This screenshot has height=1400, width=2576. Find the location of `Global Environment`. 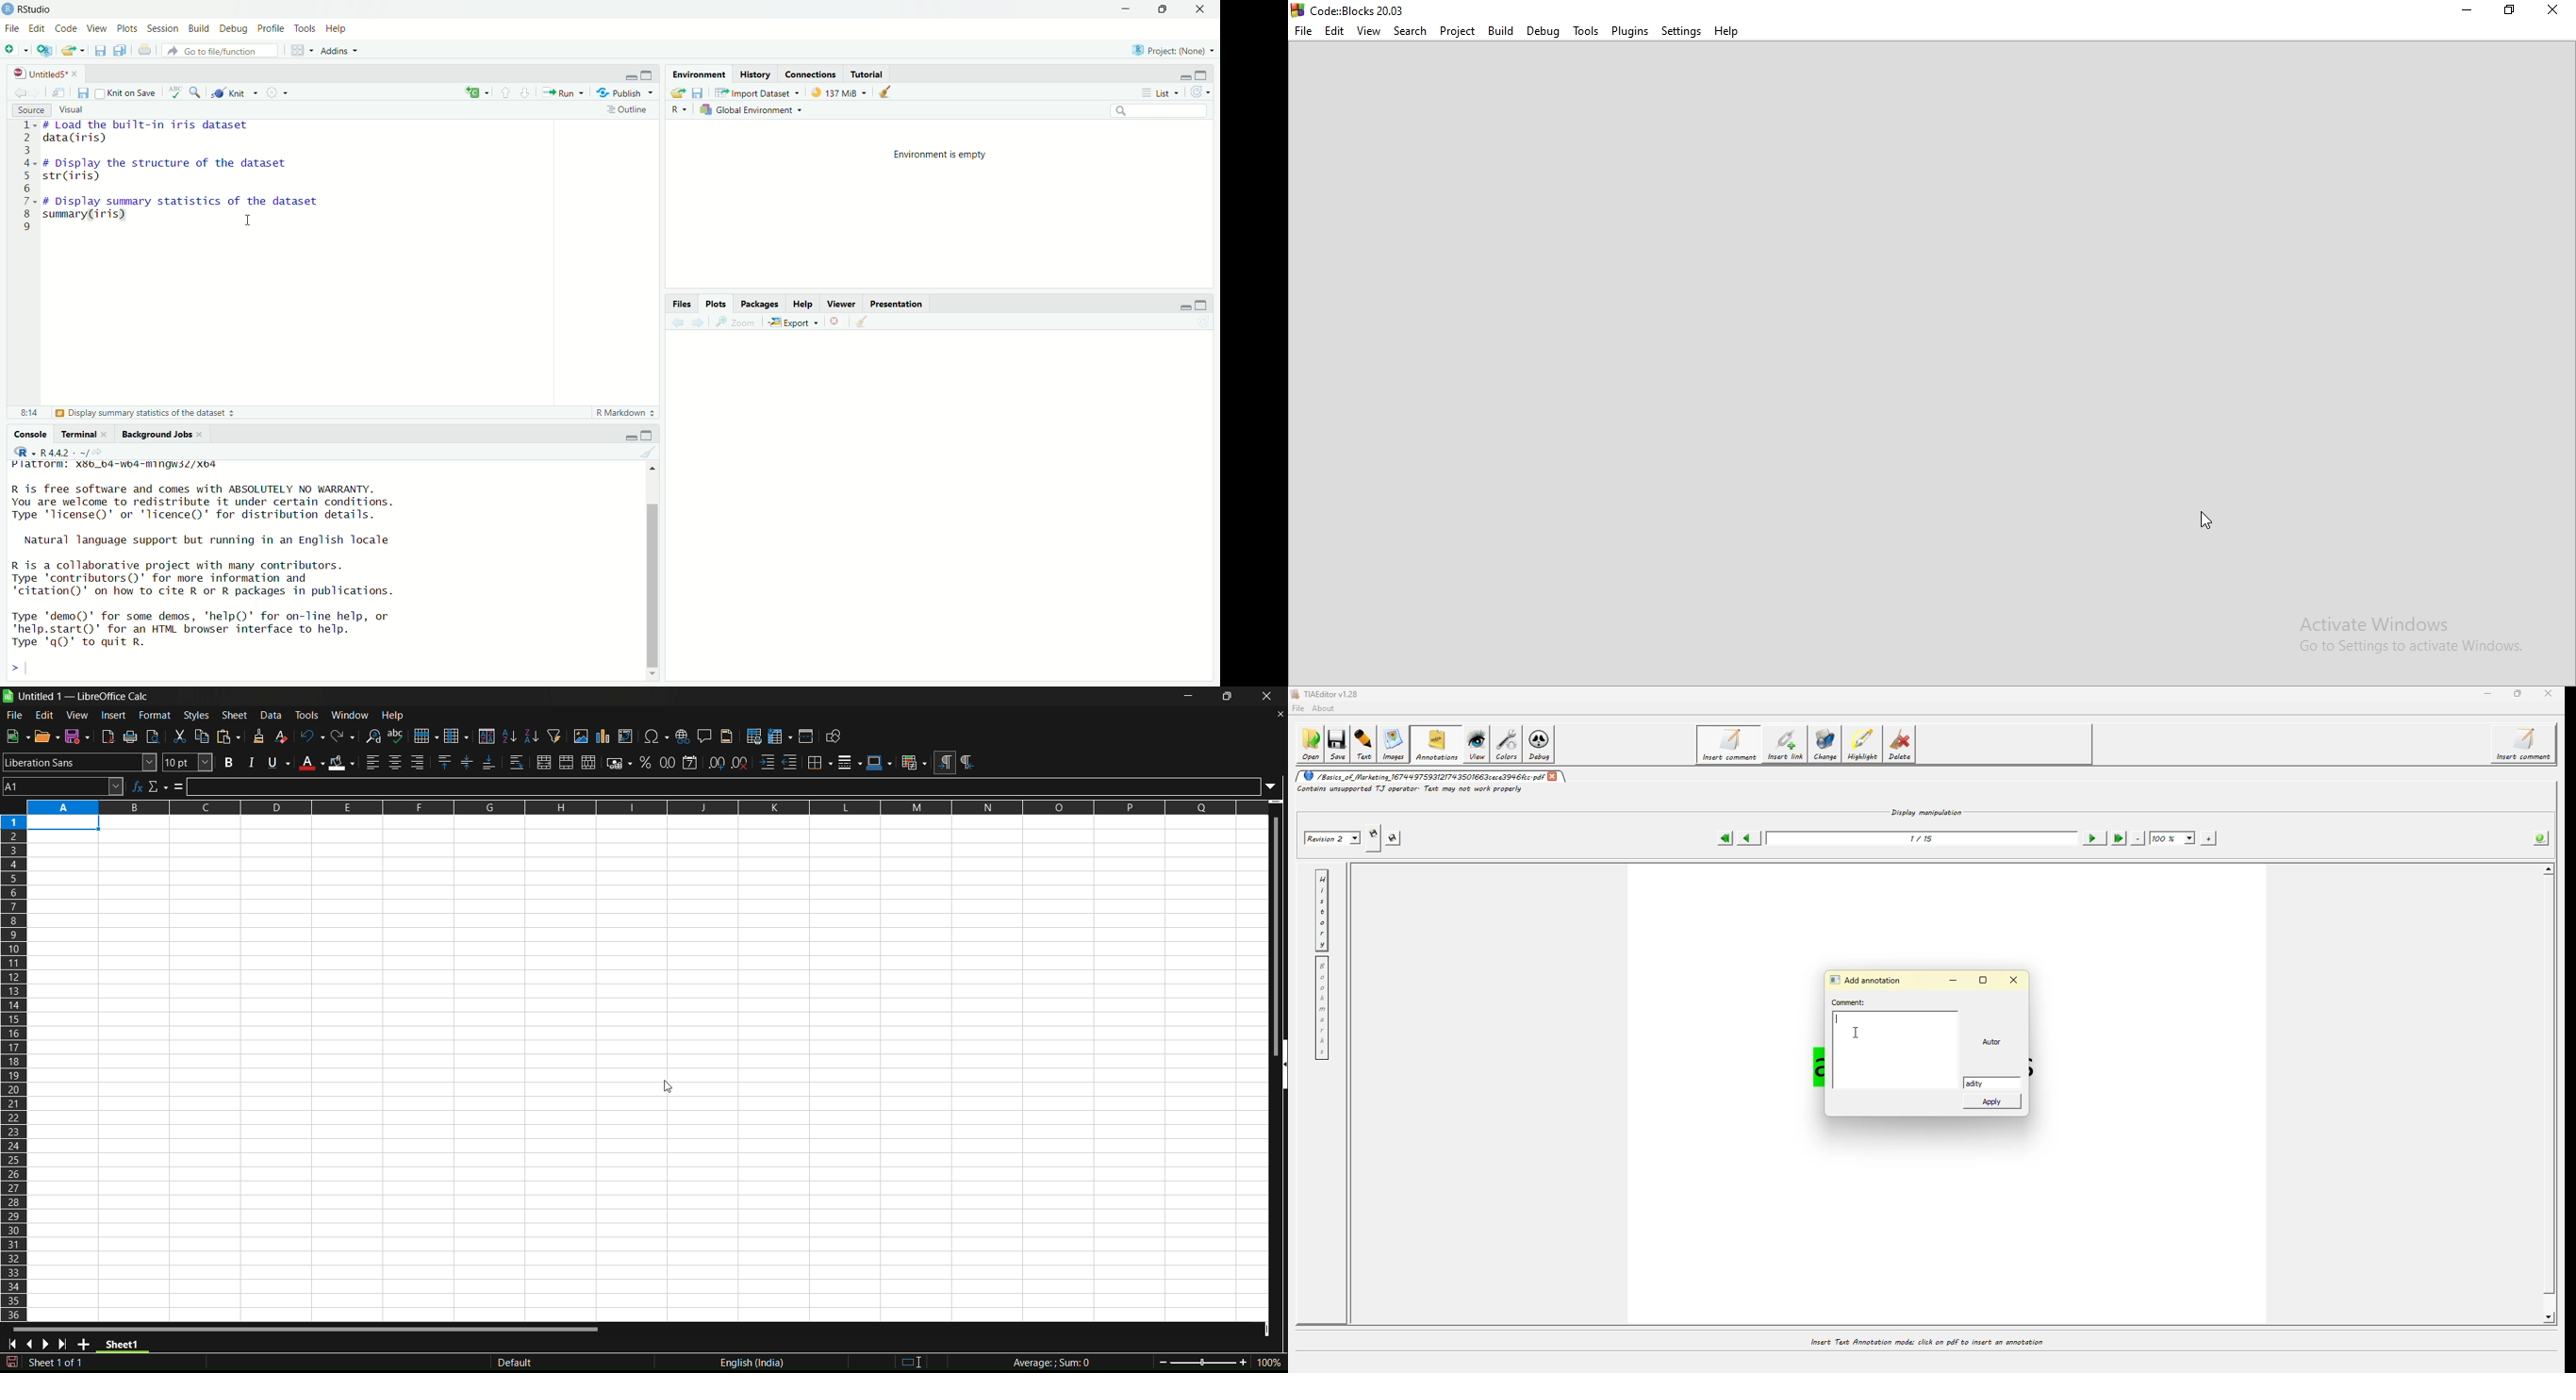

Global Environment is located at coordinates (750, 110).